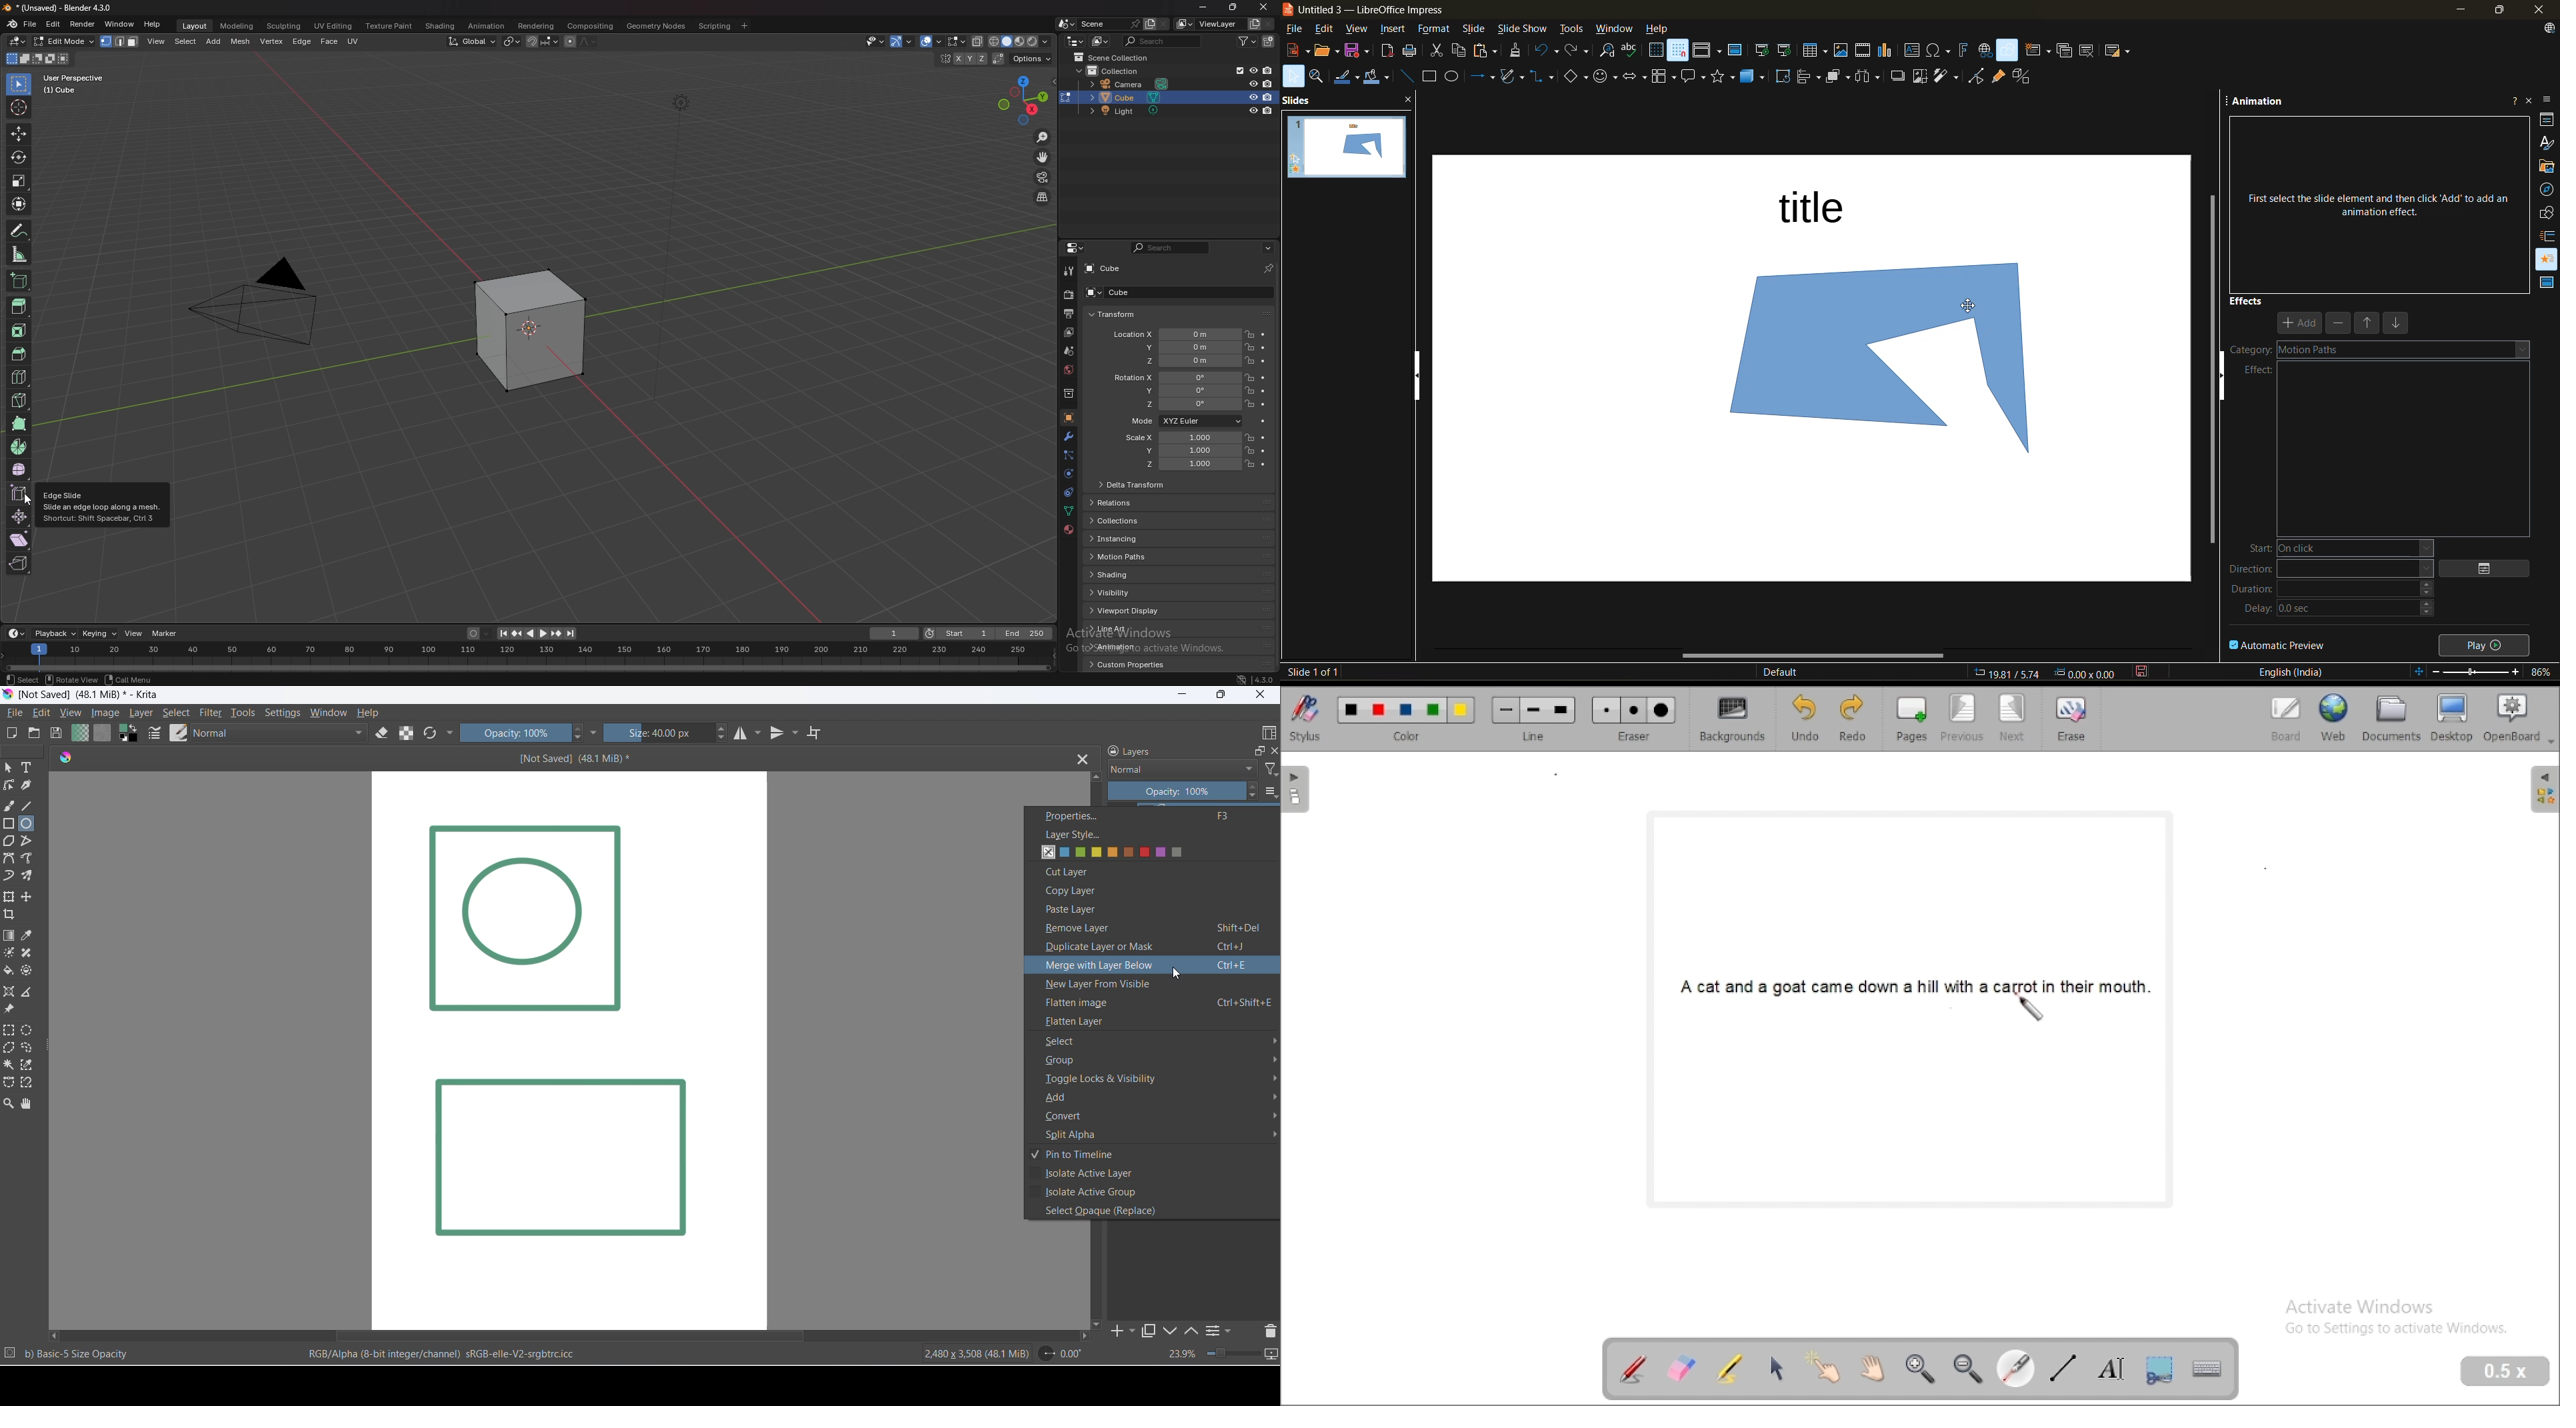 This screenshot has width=2576, height=1428. I want to click on insert special characters, so click(1939, 52).